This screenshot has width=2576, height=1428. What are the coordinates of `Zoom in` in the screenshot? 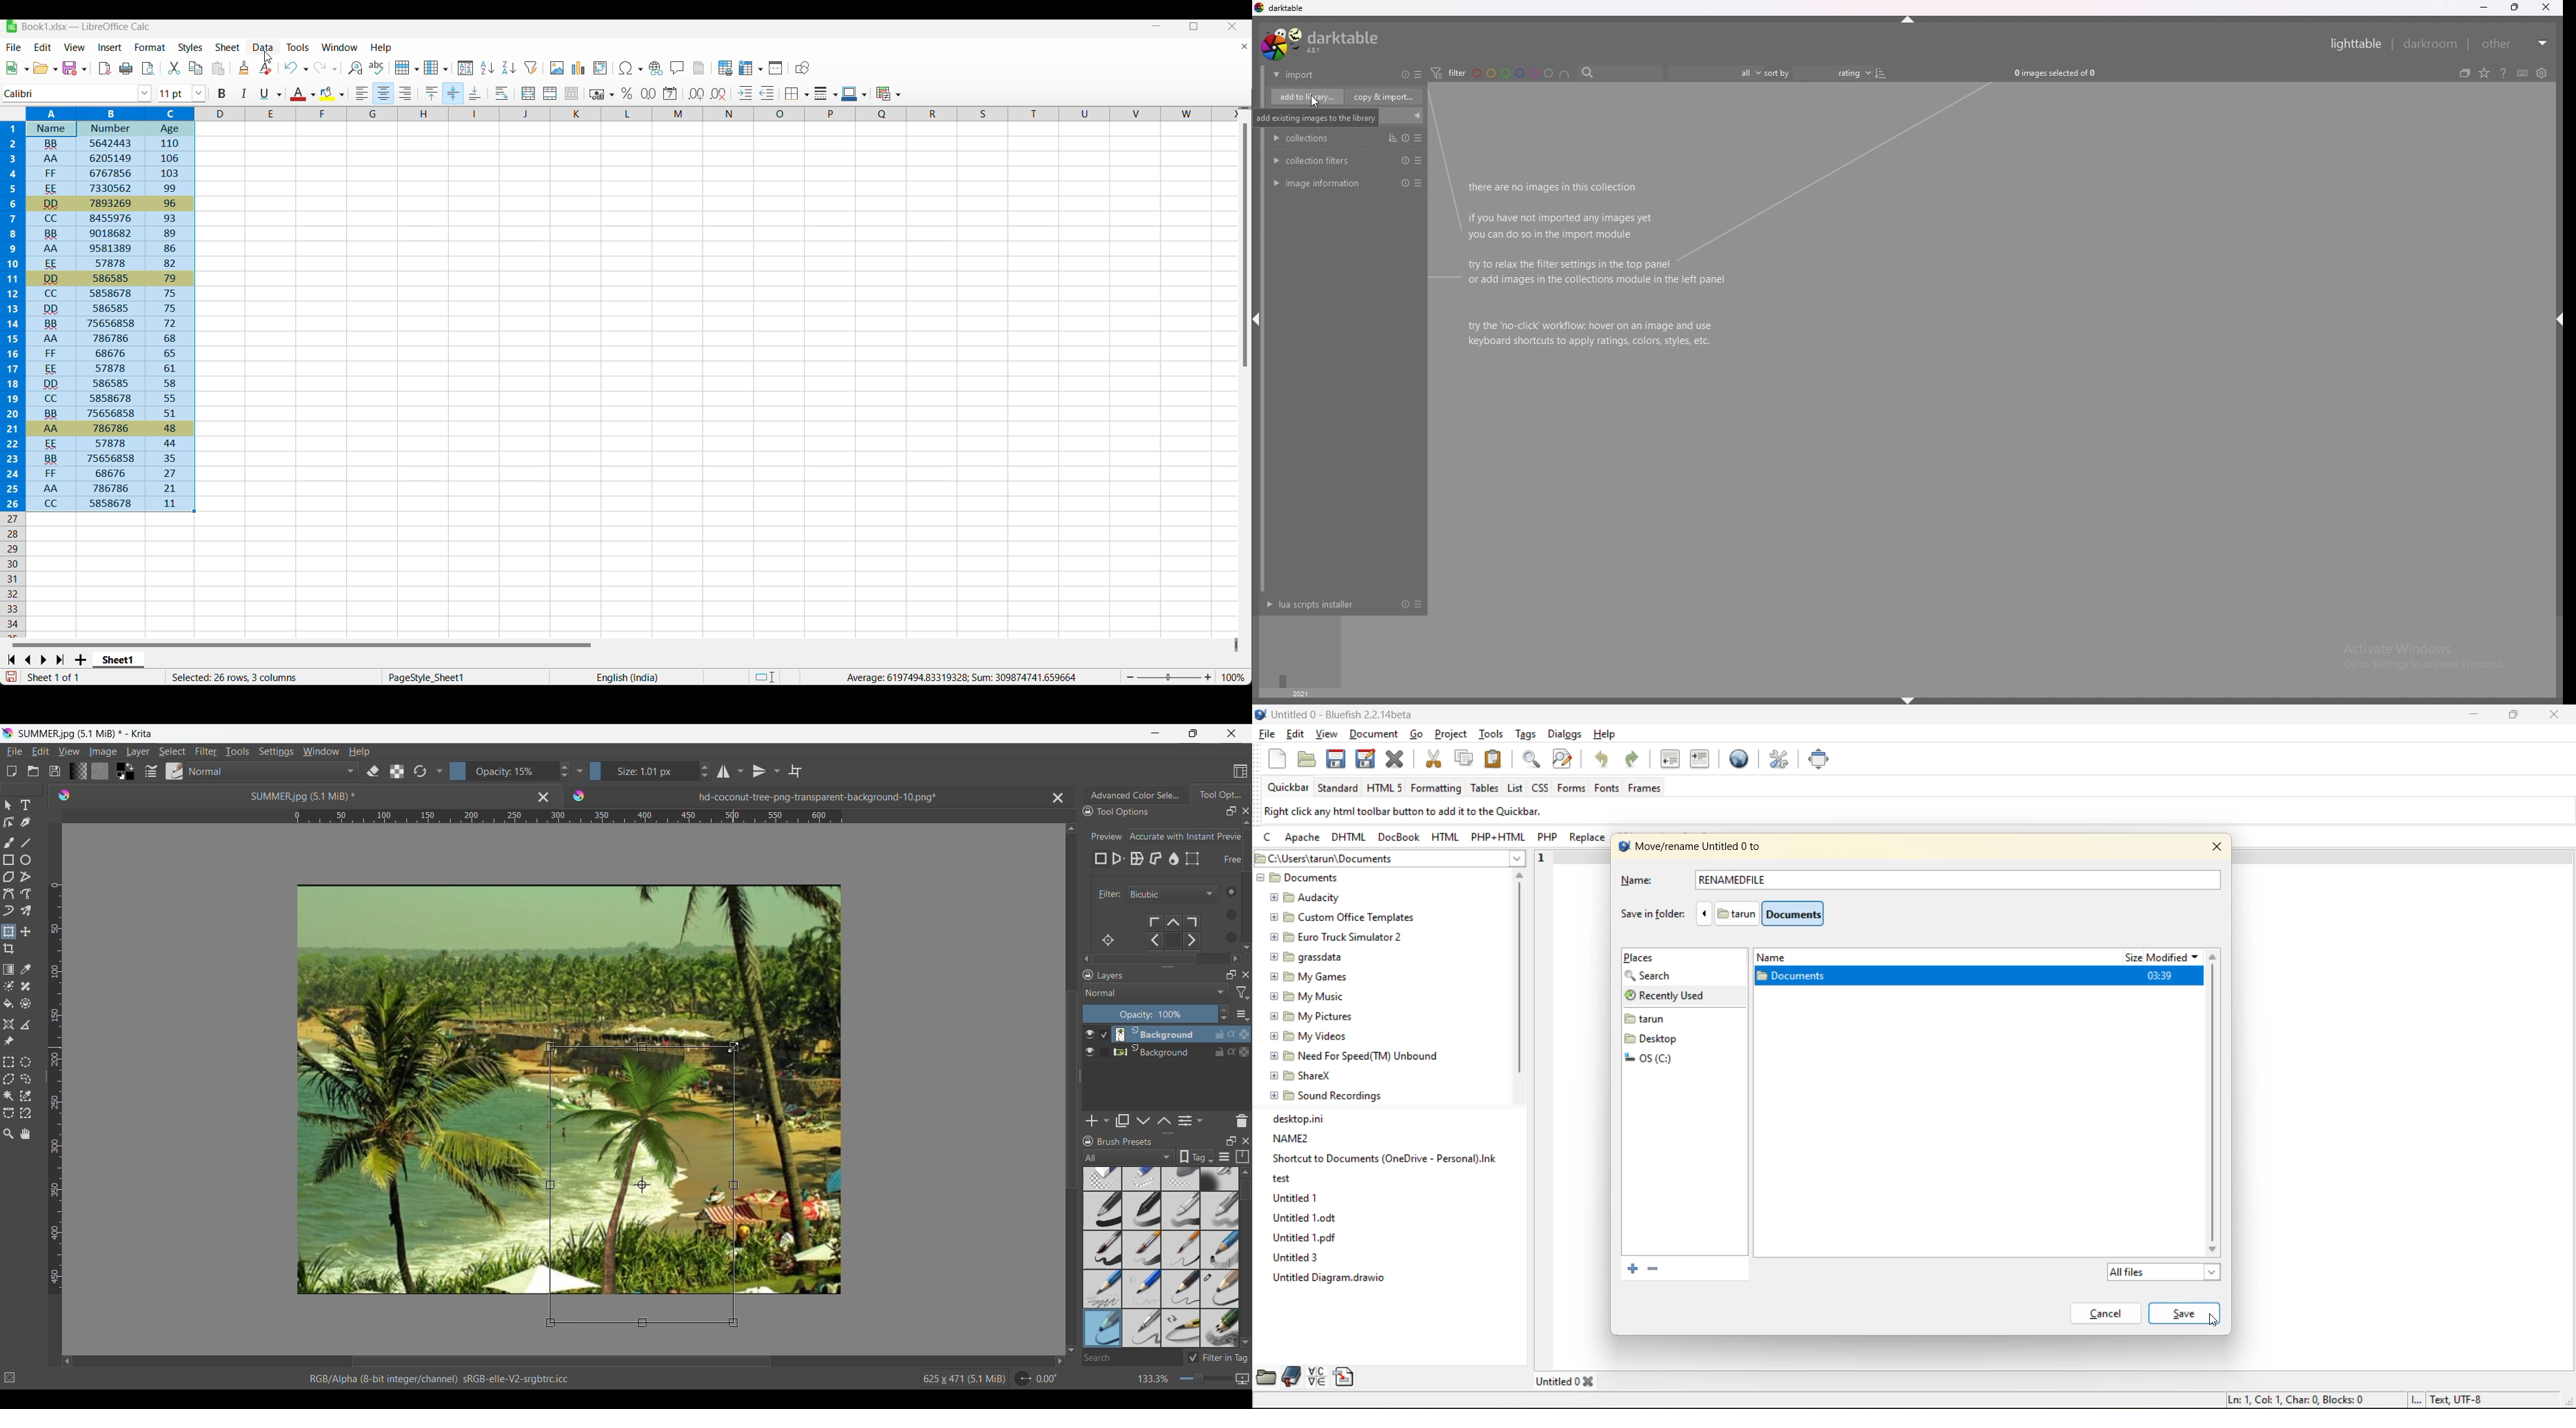 It's located at (1208, 677).